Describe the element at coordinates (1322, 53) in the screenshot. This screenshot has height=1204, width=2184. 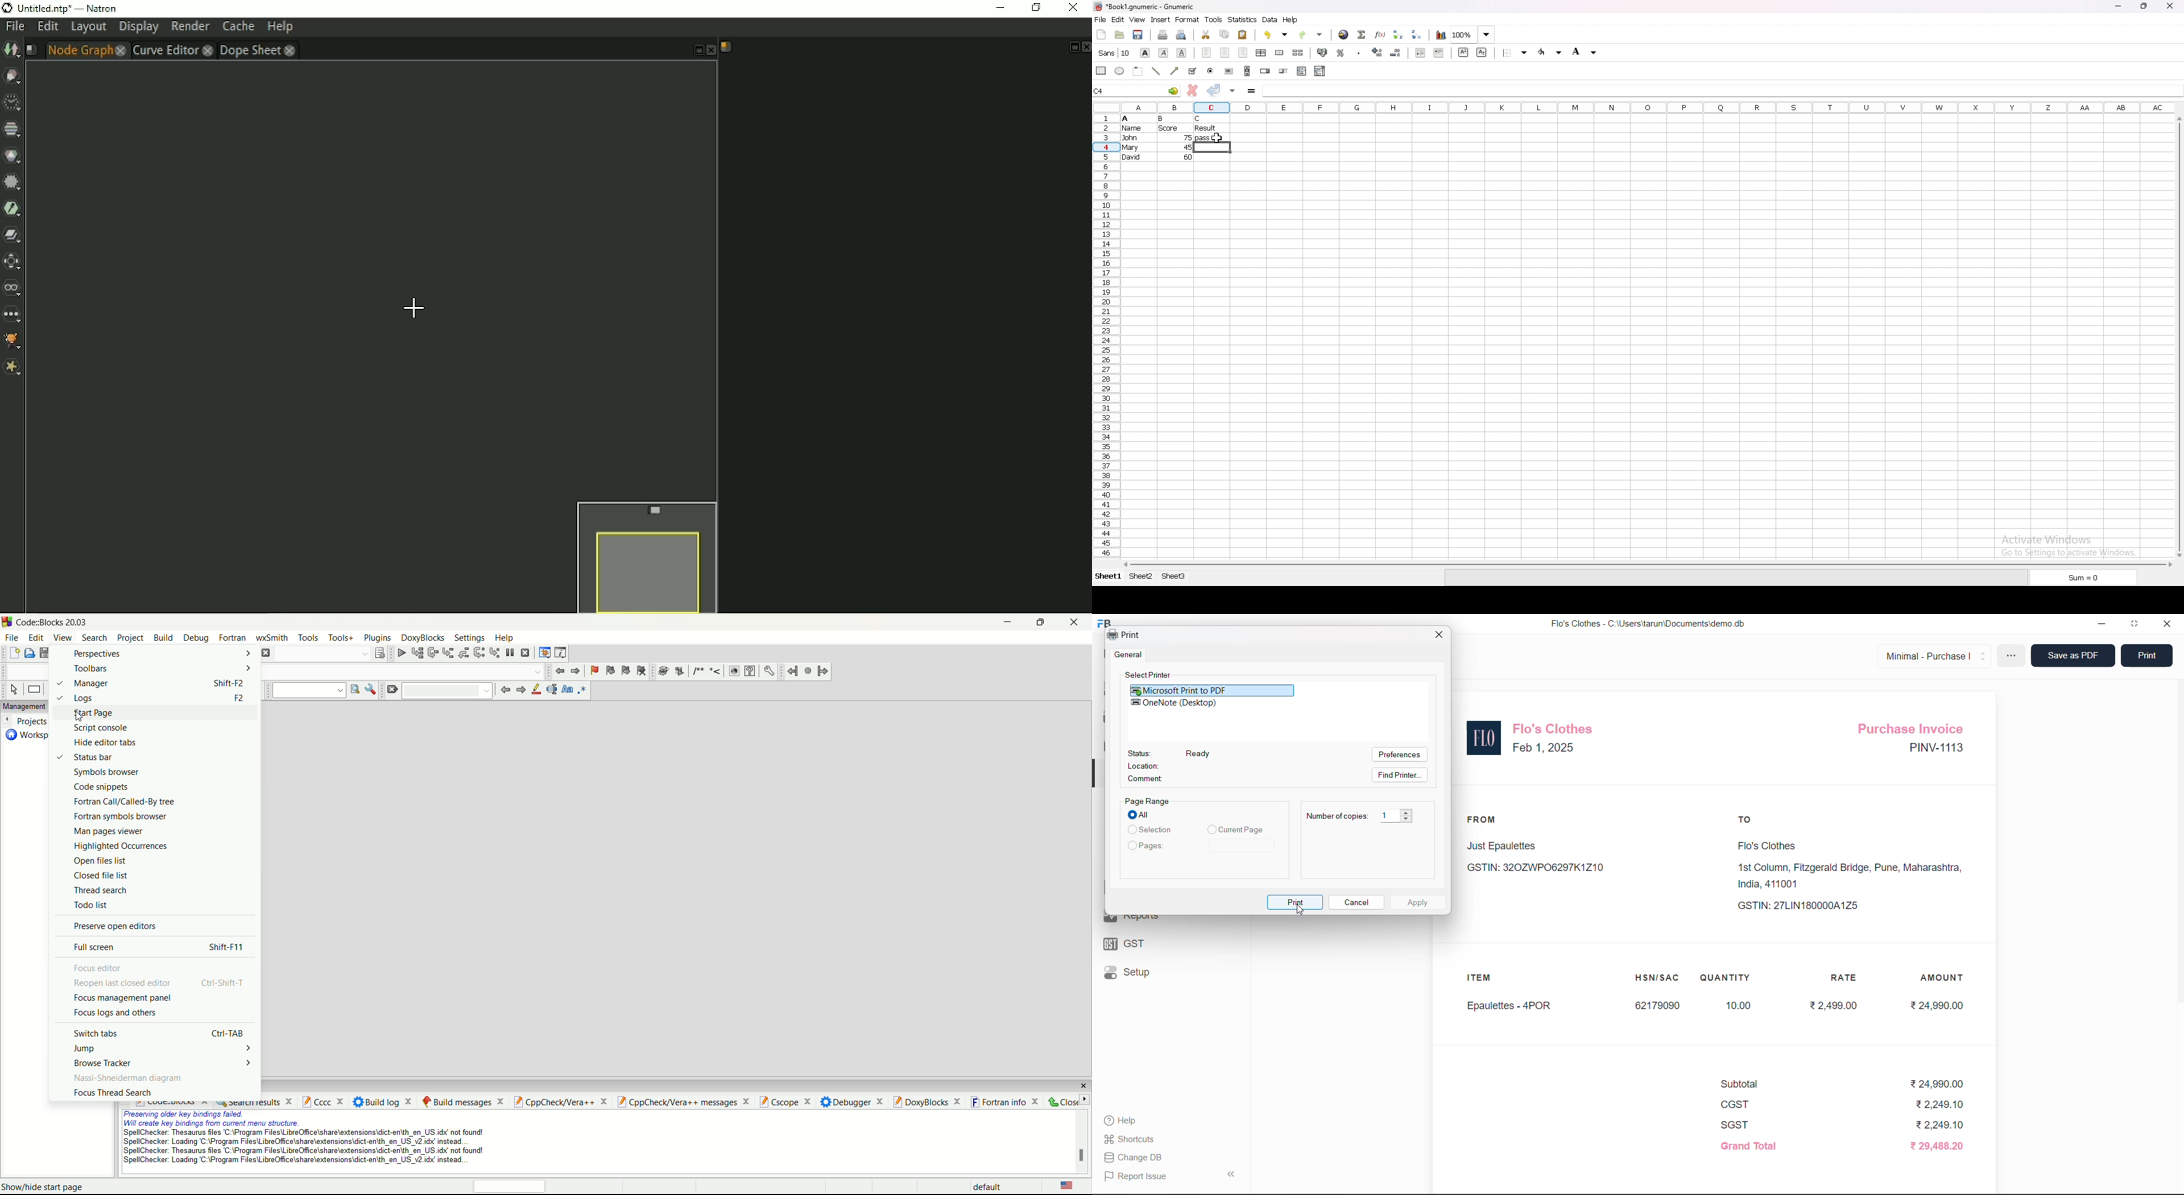
I see `accounting` at that location.